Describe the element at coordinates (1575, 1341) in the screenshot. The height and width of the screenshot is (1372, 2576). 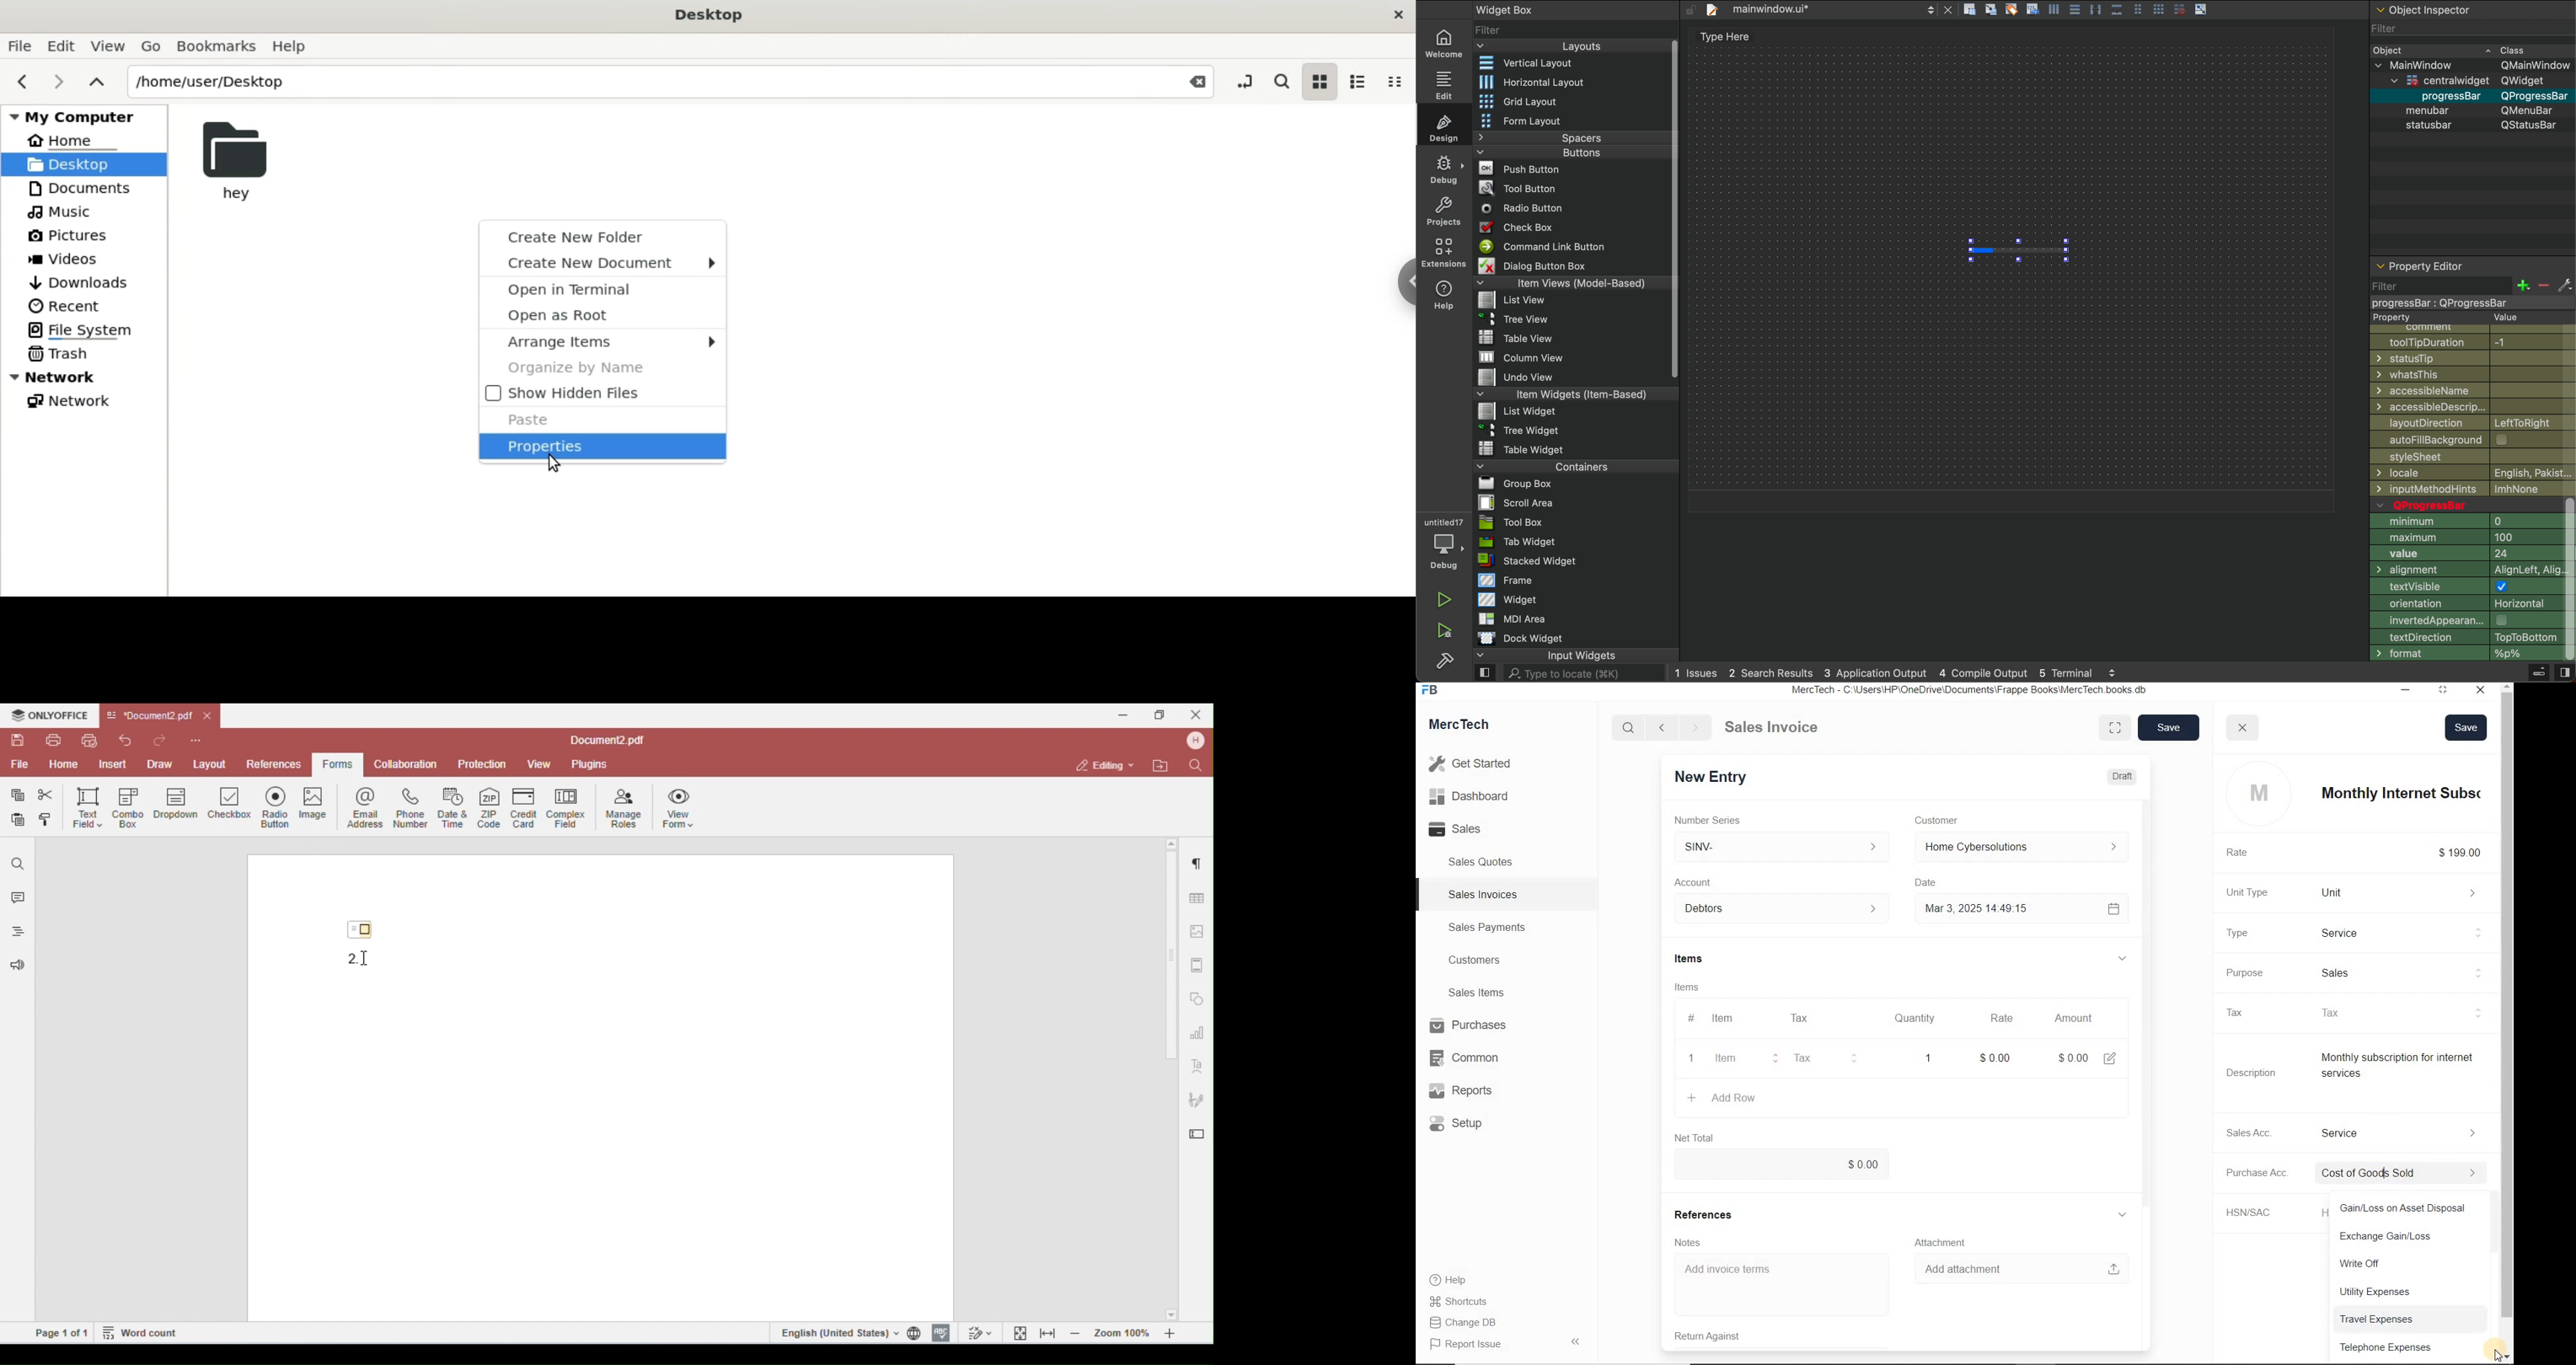
I see `Hide Sidebar` at that location.